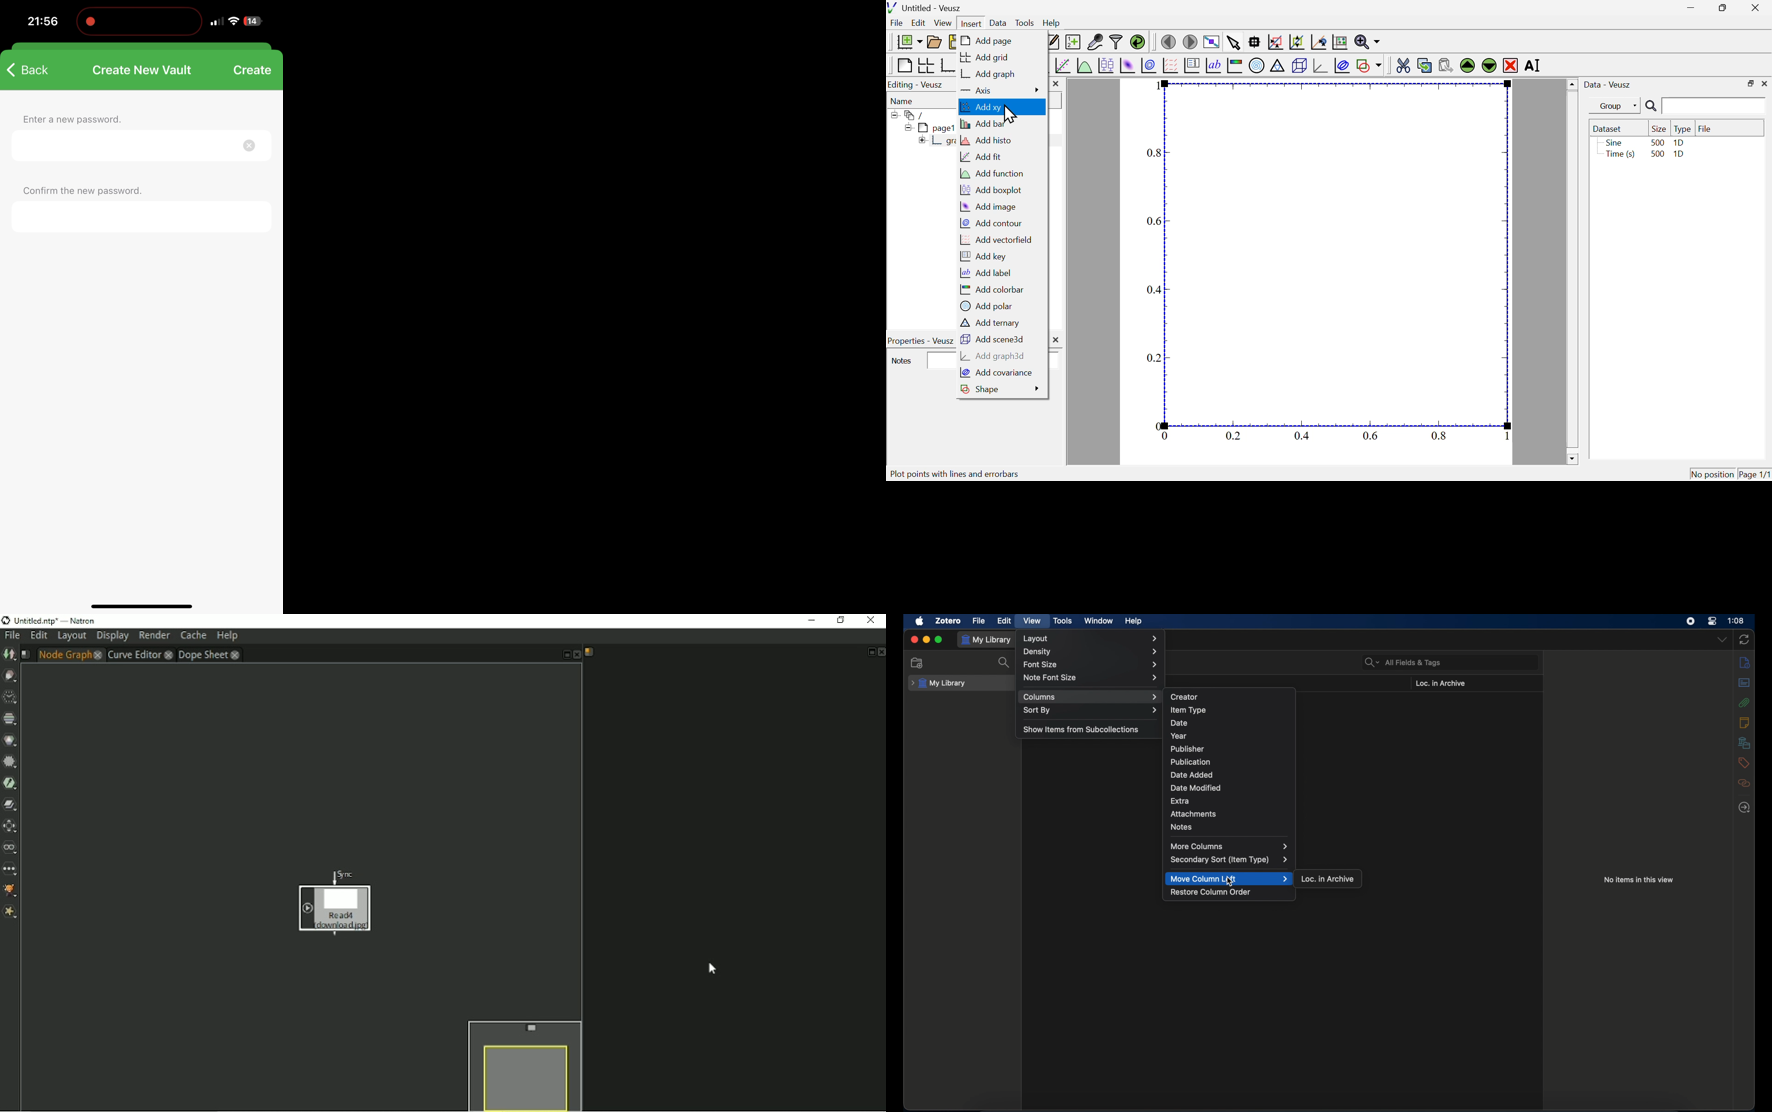 The height and width of the screenshot is (1120, 1792). I want to click on notes, so click(1744, 722).